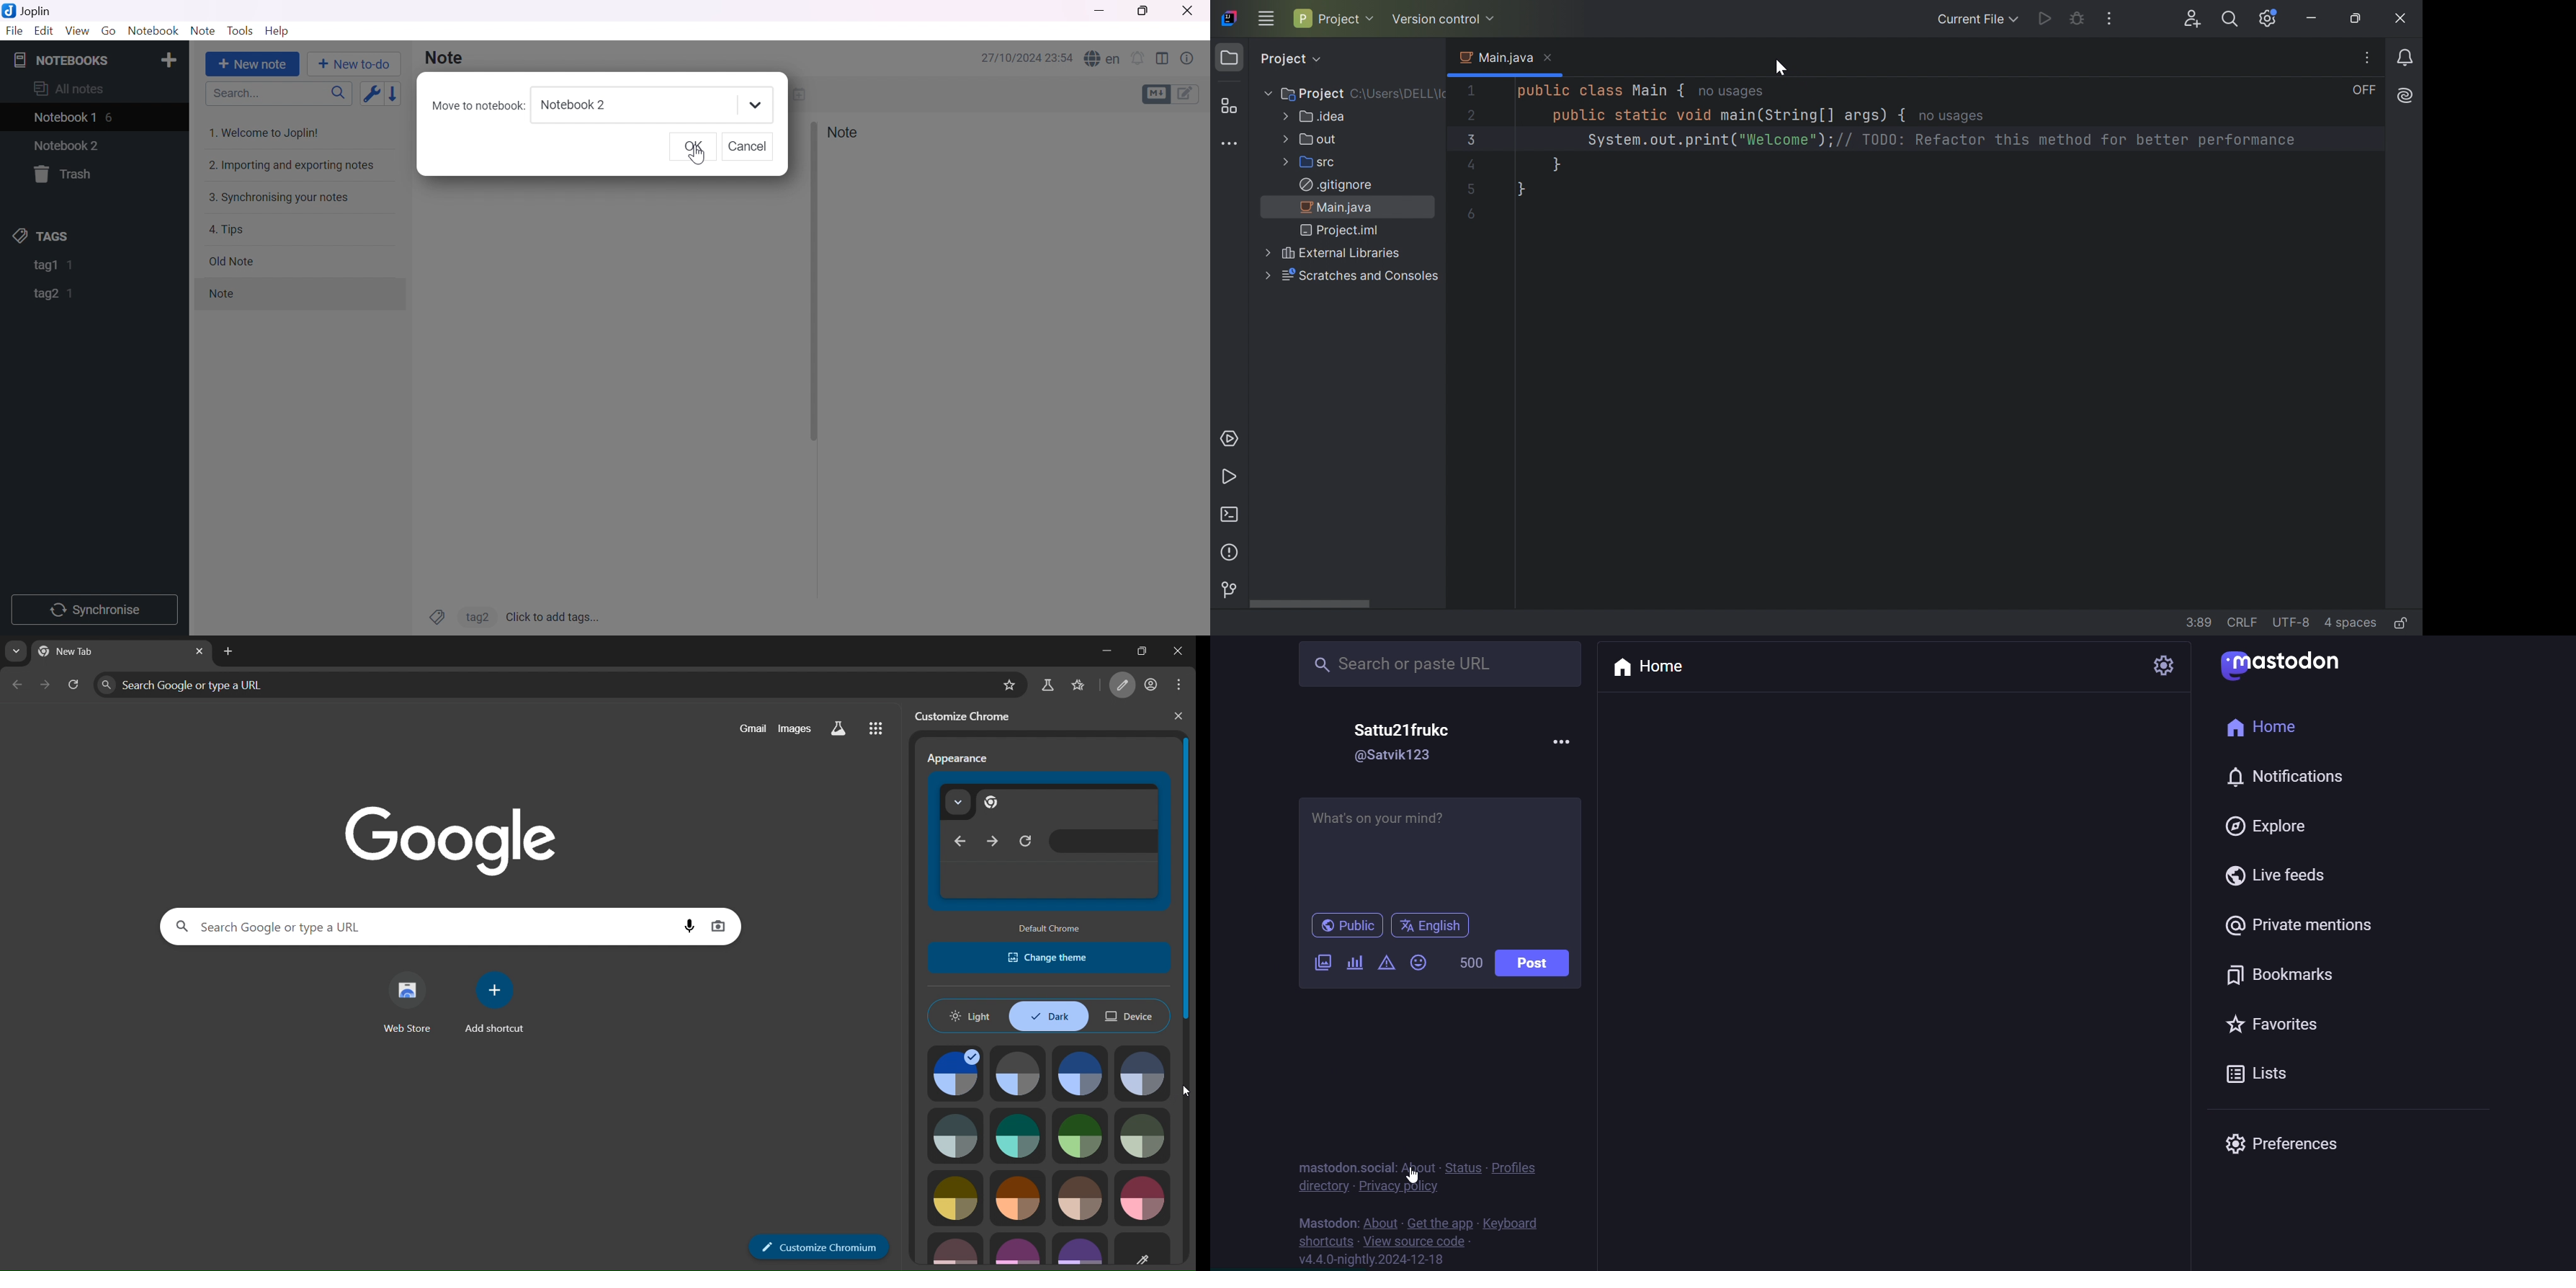 Image resolution: width=2576 pixels, height=1288 pixels. What do you see at coordinates (370, 95) in the screenshot?
I see `Toggle sort order field: updated date -> created date` at bounding box center [370, 95].